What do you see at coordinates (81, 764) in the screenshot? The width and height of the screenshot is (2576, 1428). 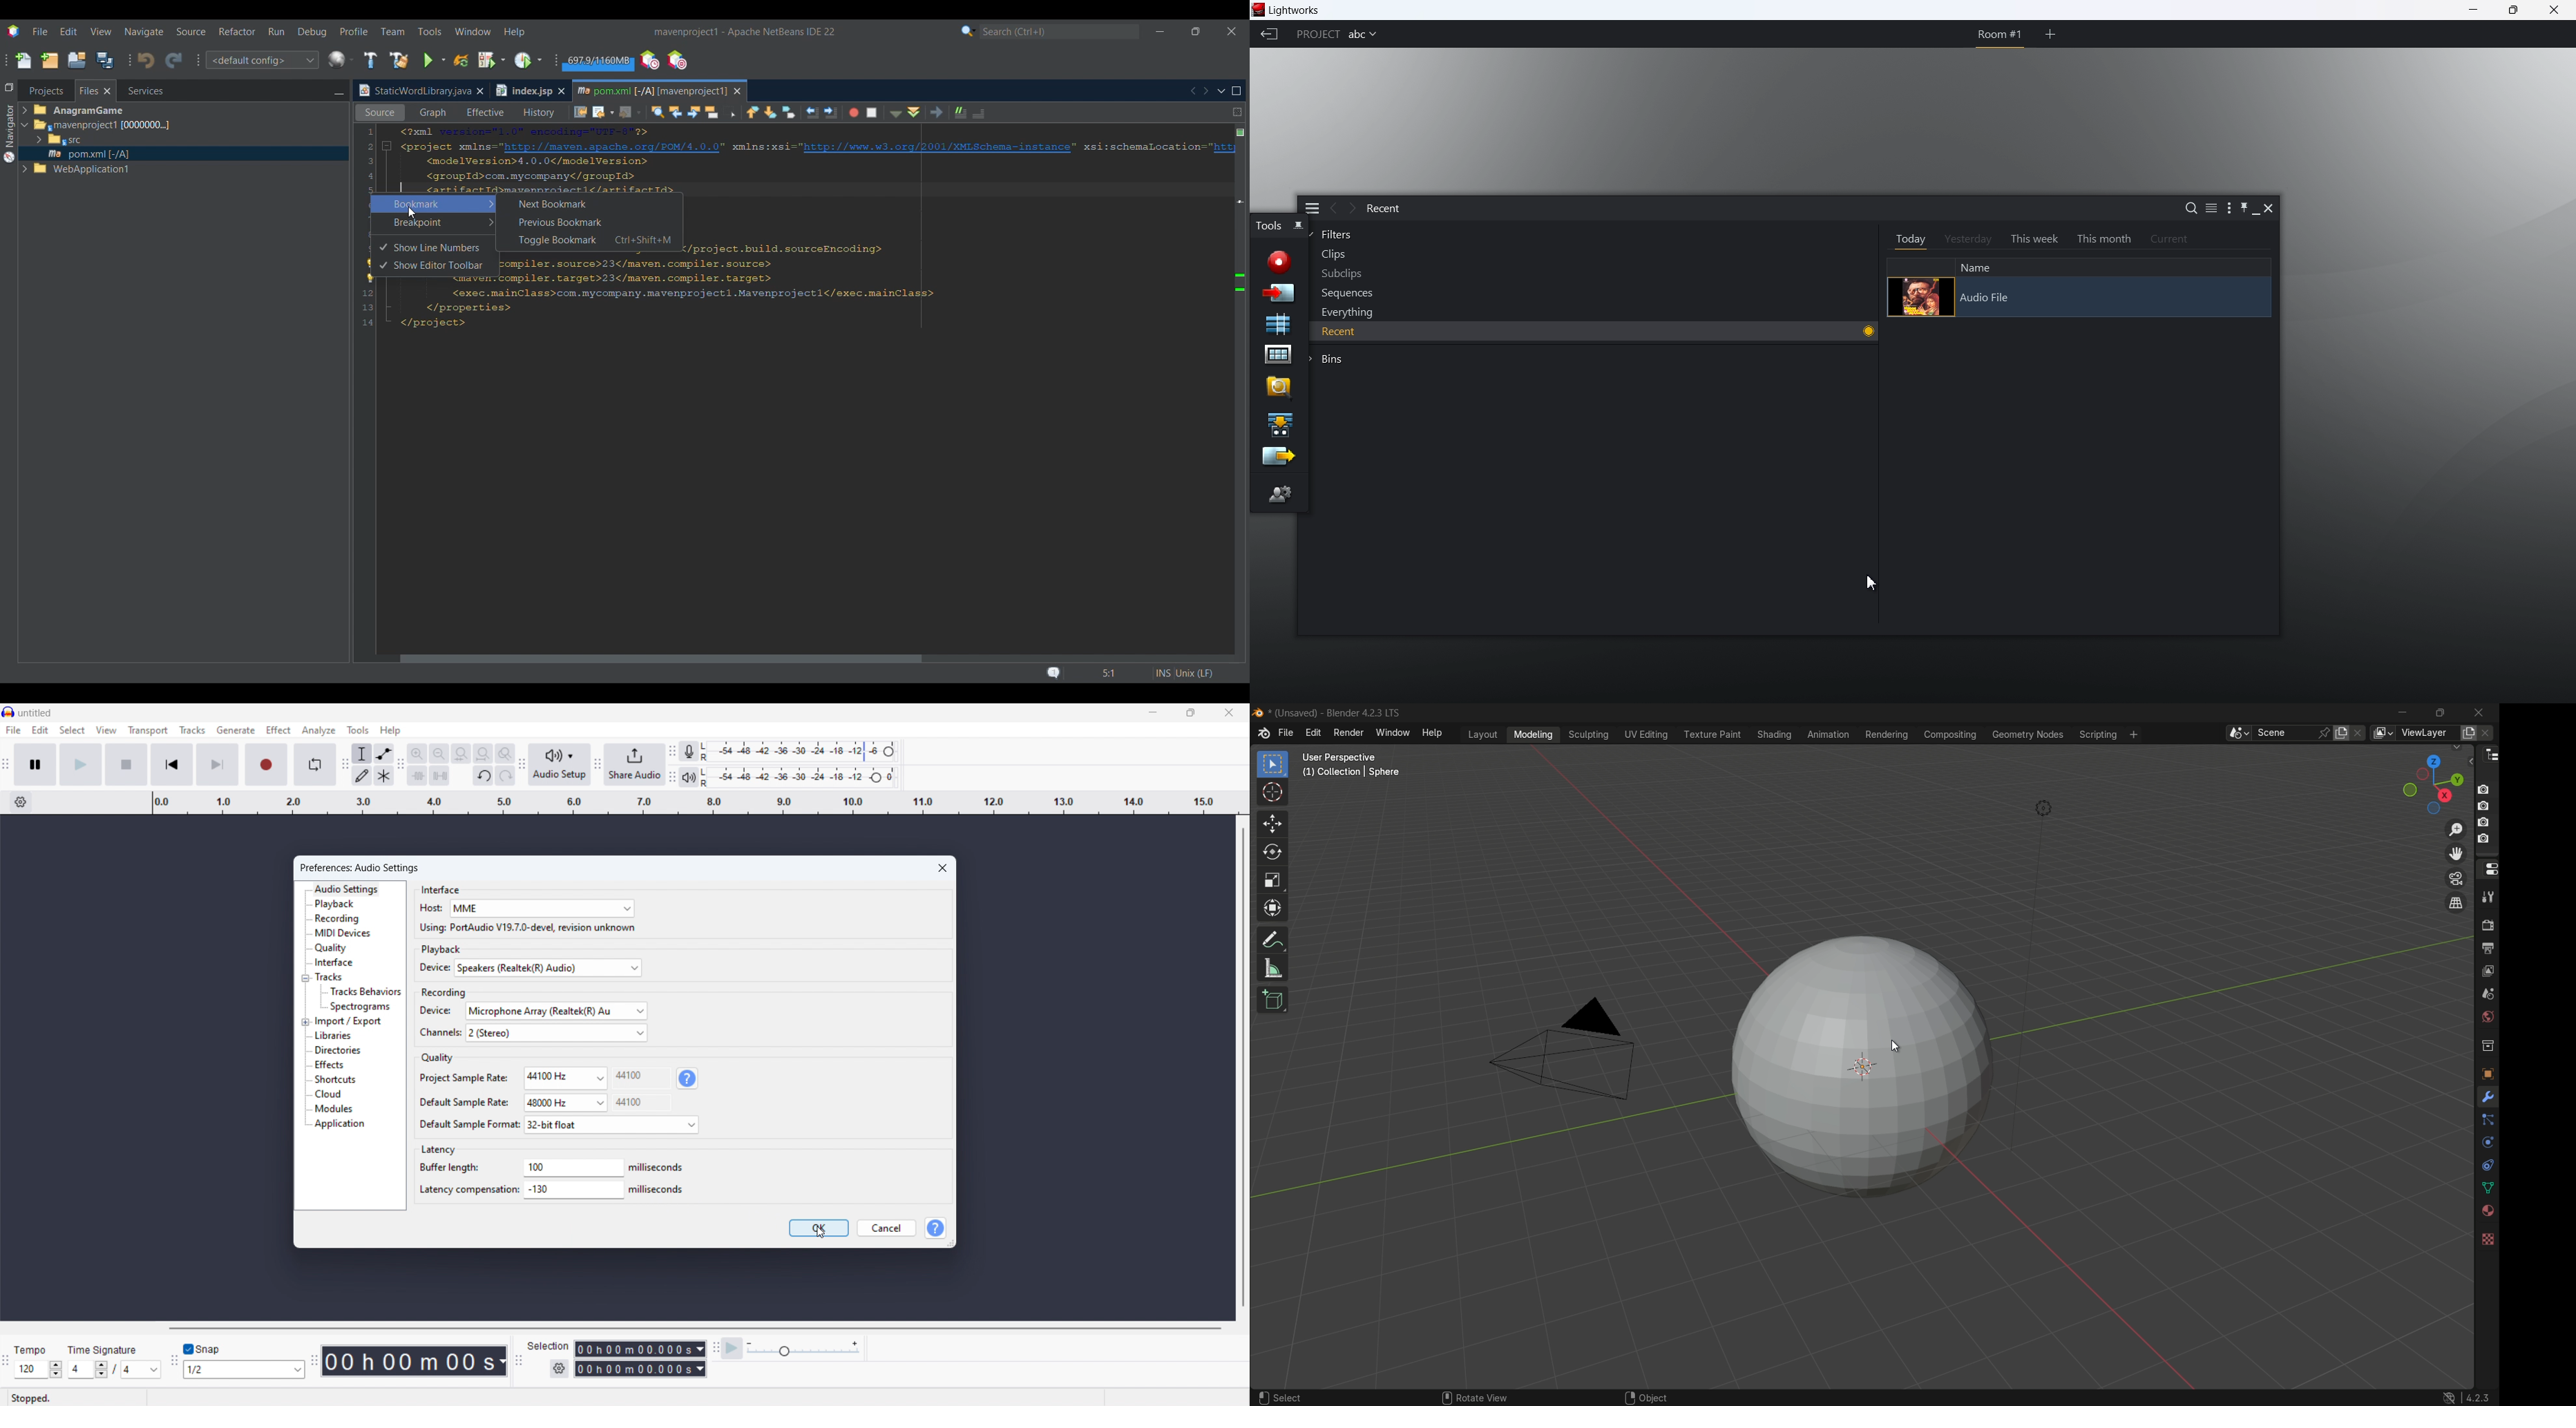 I see `play` at bounding box center [81, 764].